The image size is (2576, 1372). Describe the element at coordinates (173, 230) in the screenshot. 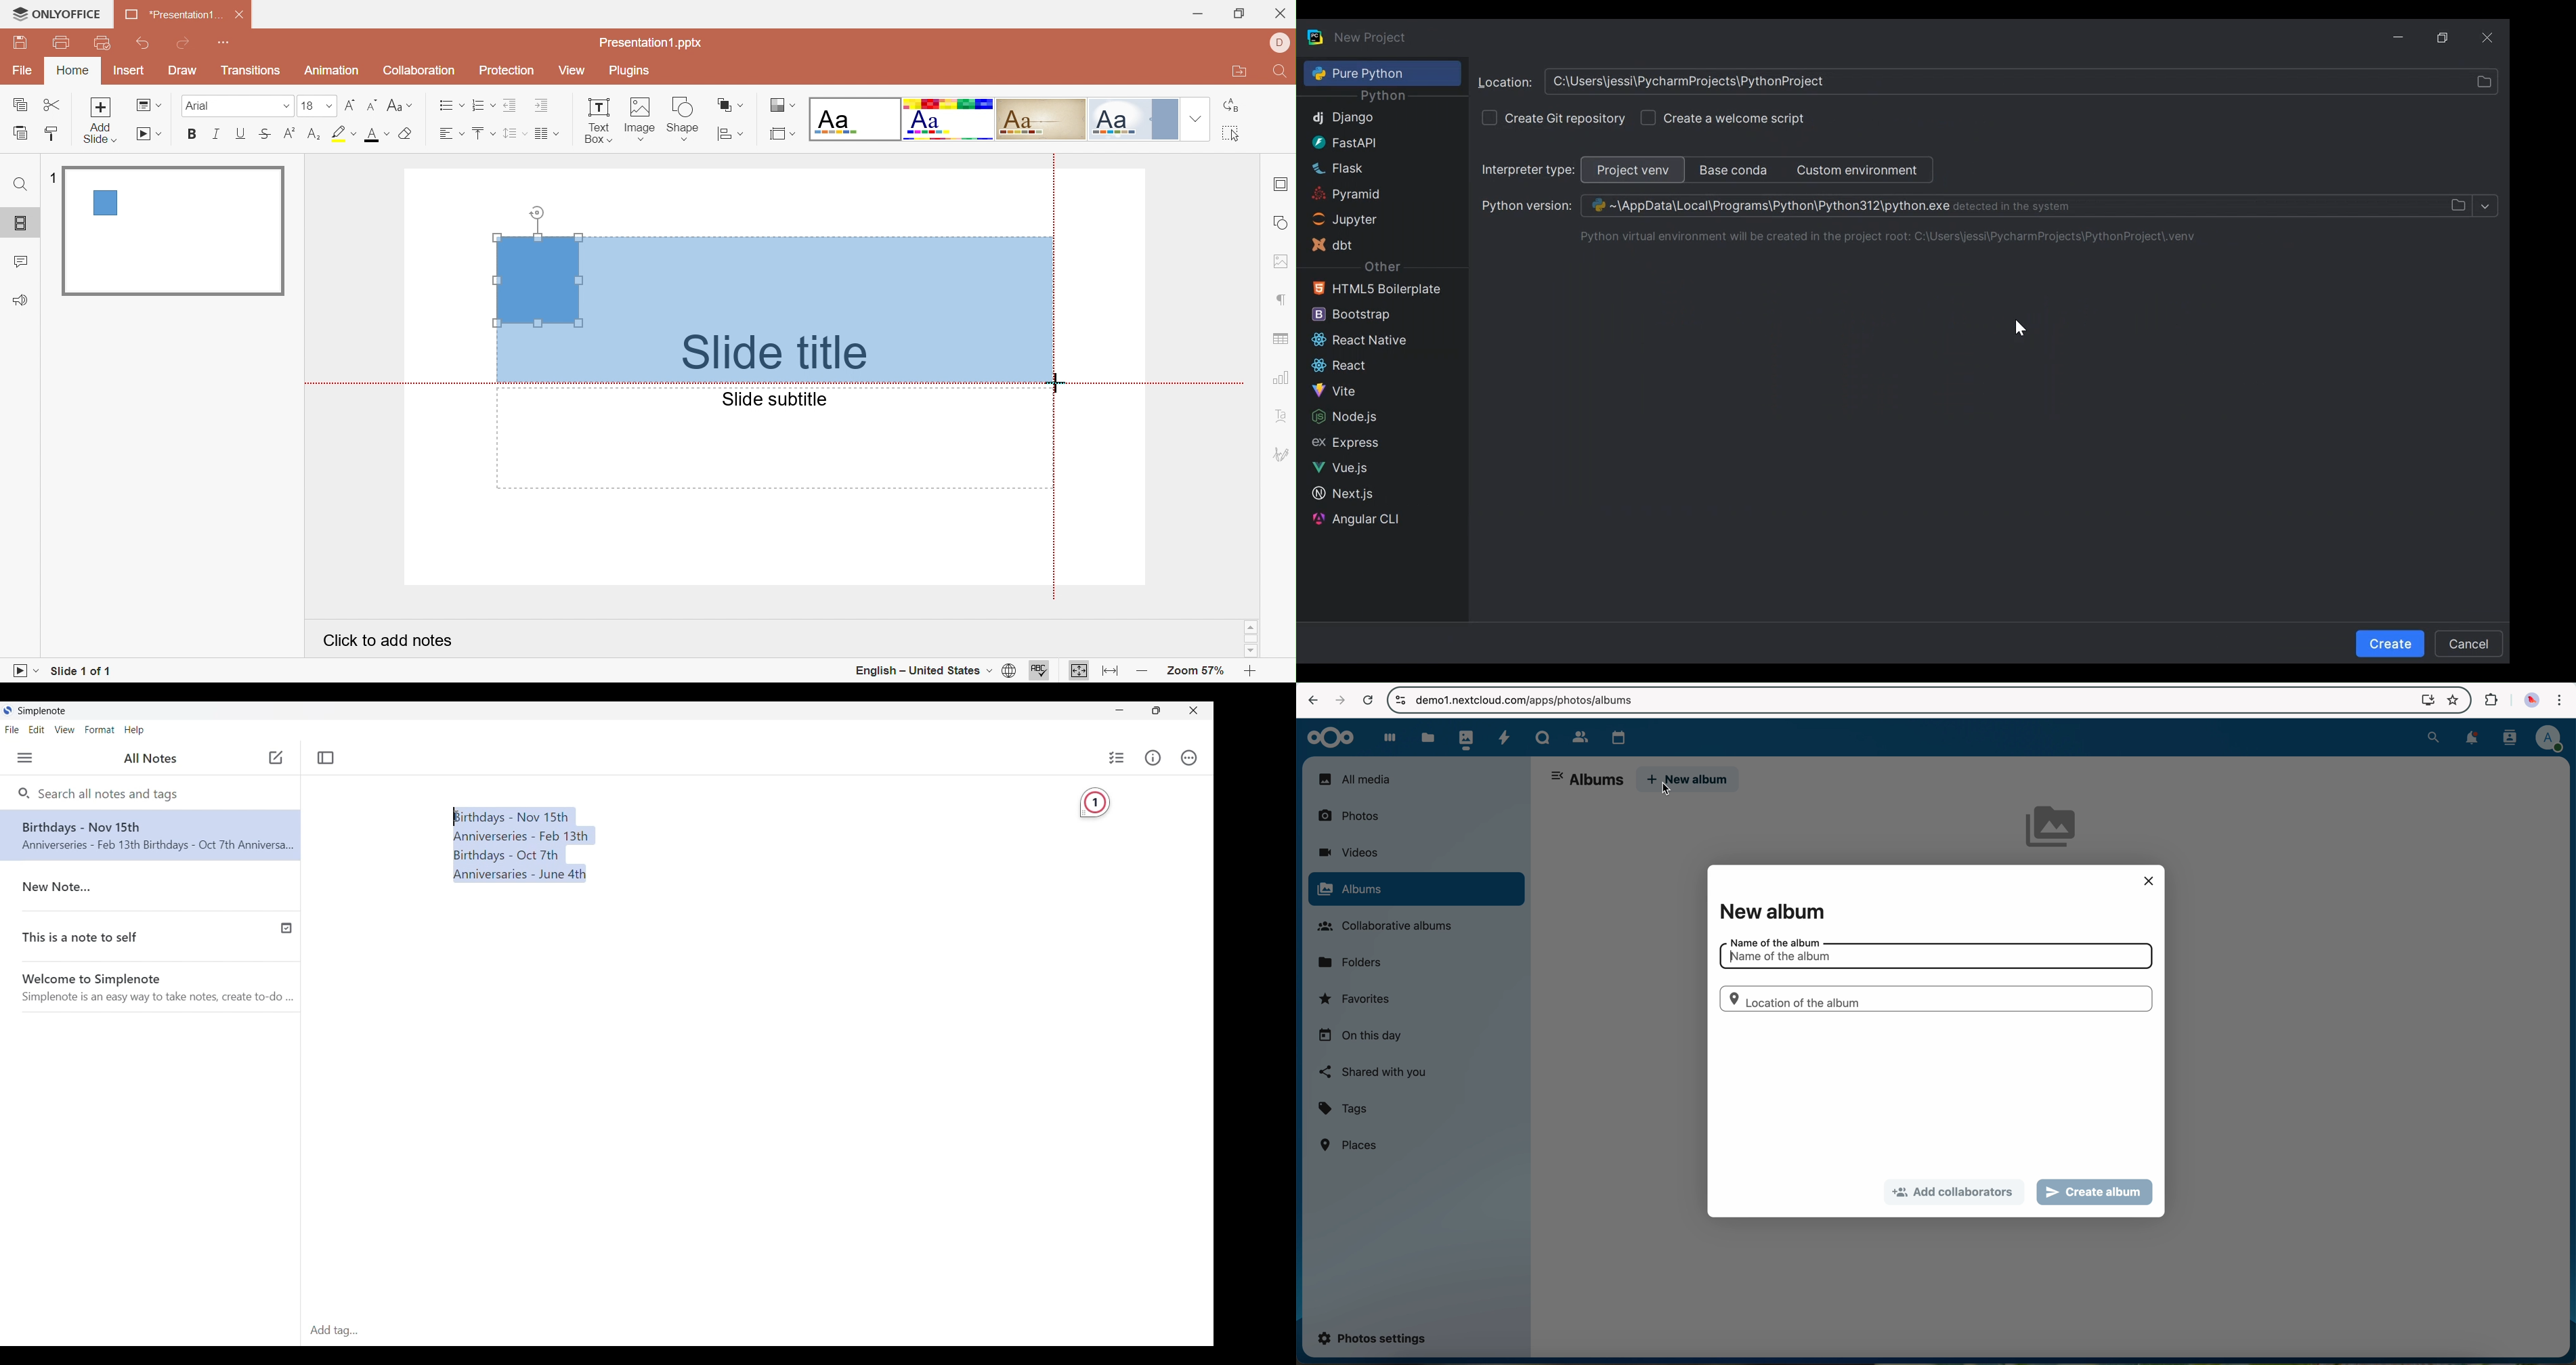

I see `Slide` at that location.